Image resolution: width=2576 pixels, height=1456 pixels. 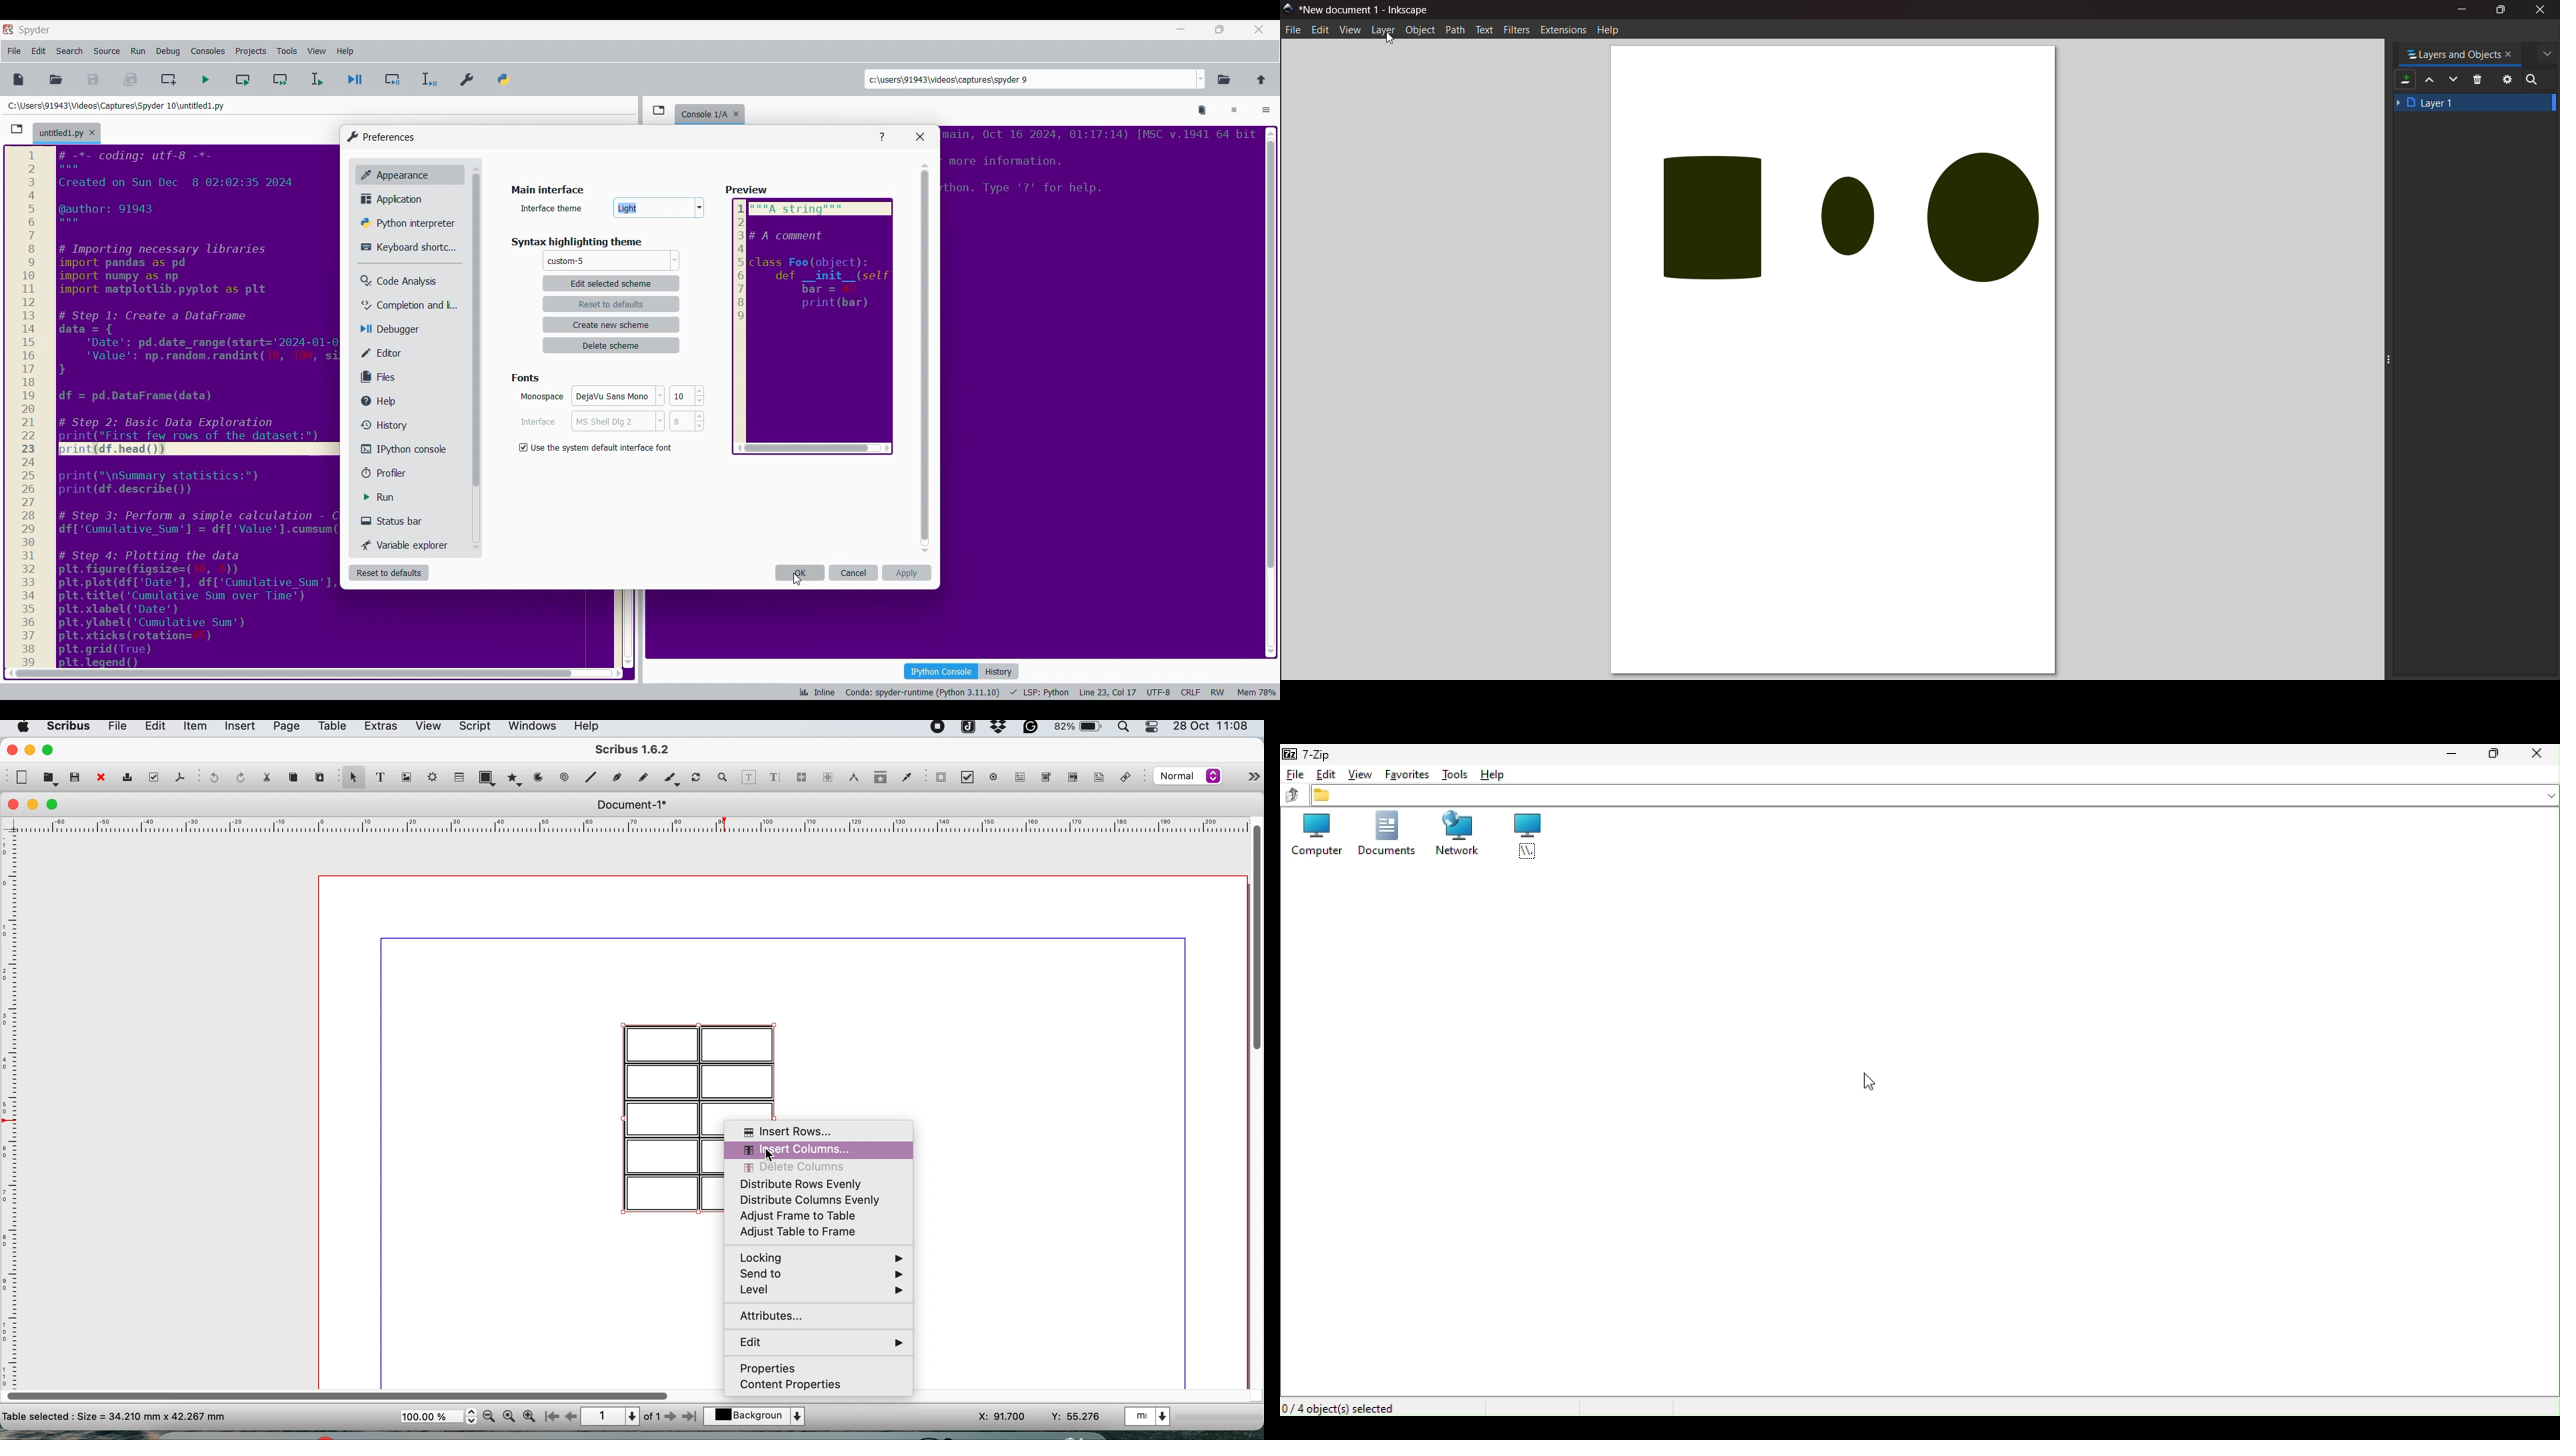 What do you see at coordinates (61, 134) in the screenshot?
I see `Current tab` at bounding box center [61, 134].